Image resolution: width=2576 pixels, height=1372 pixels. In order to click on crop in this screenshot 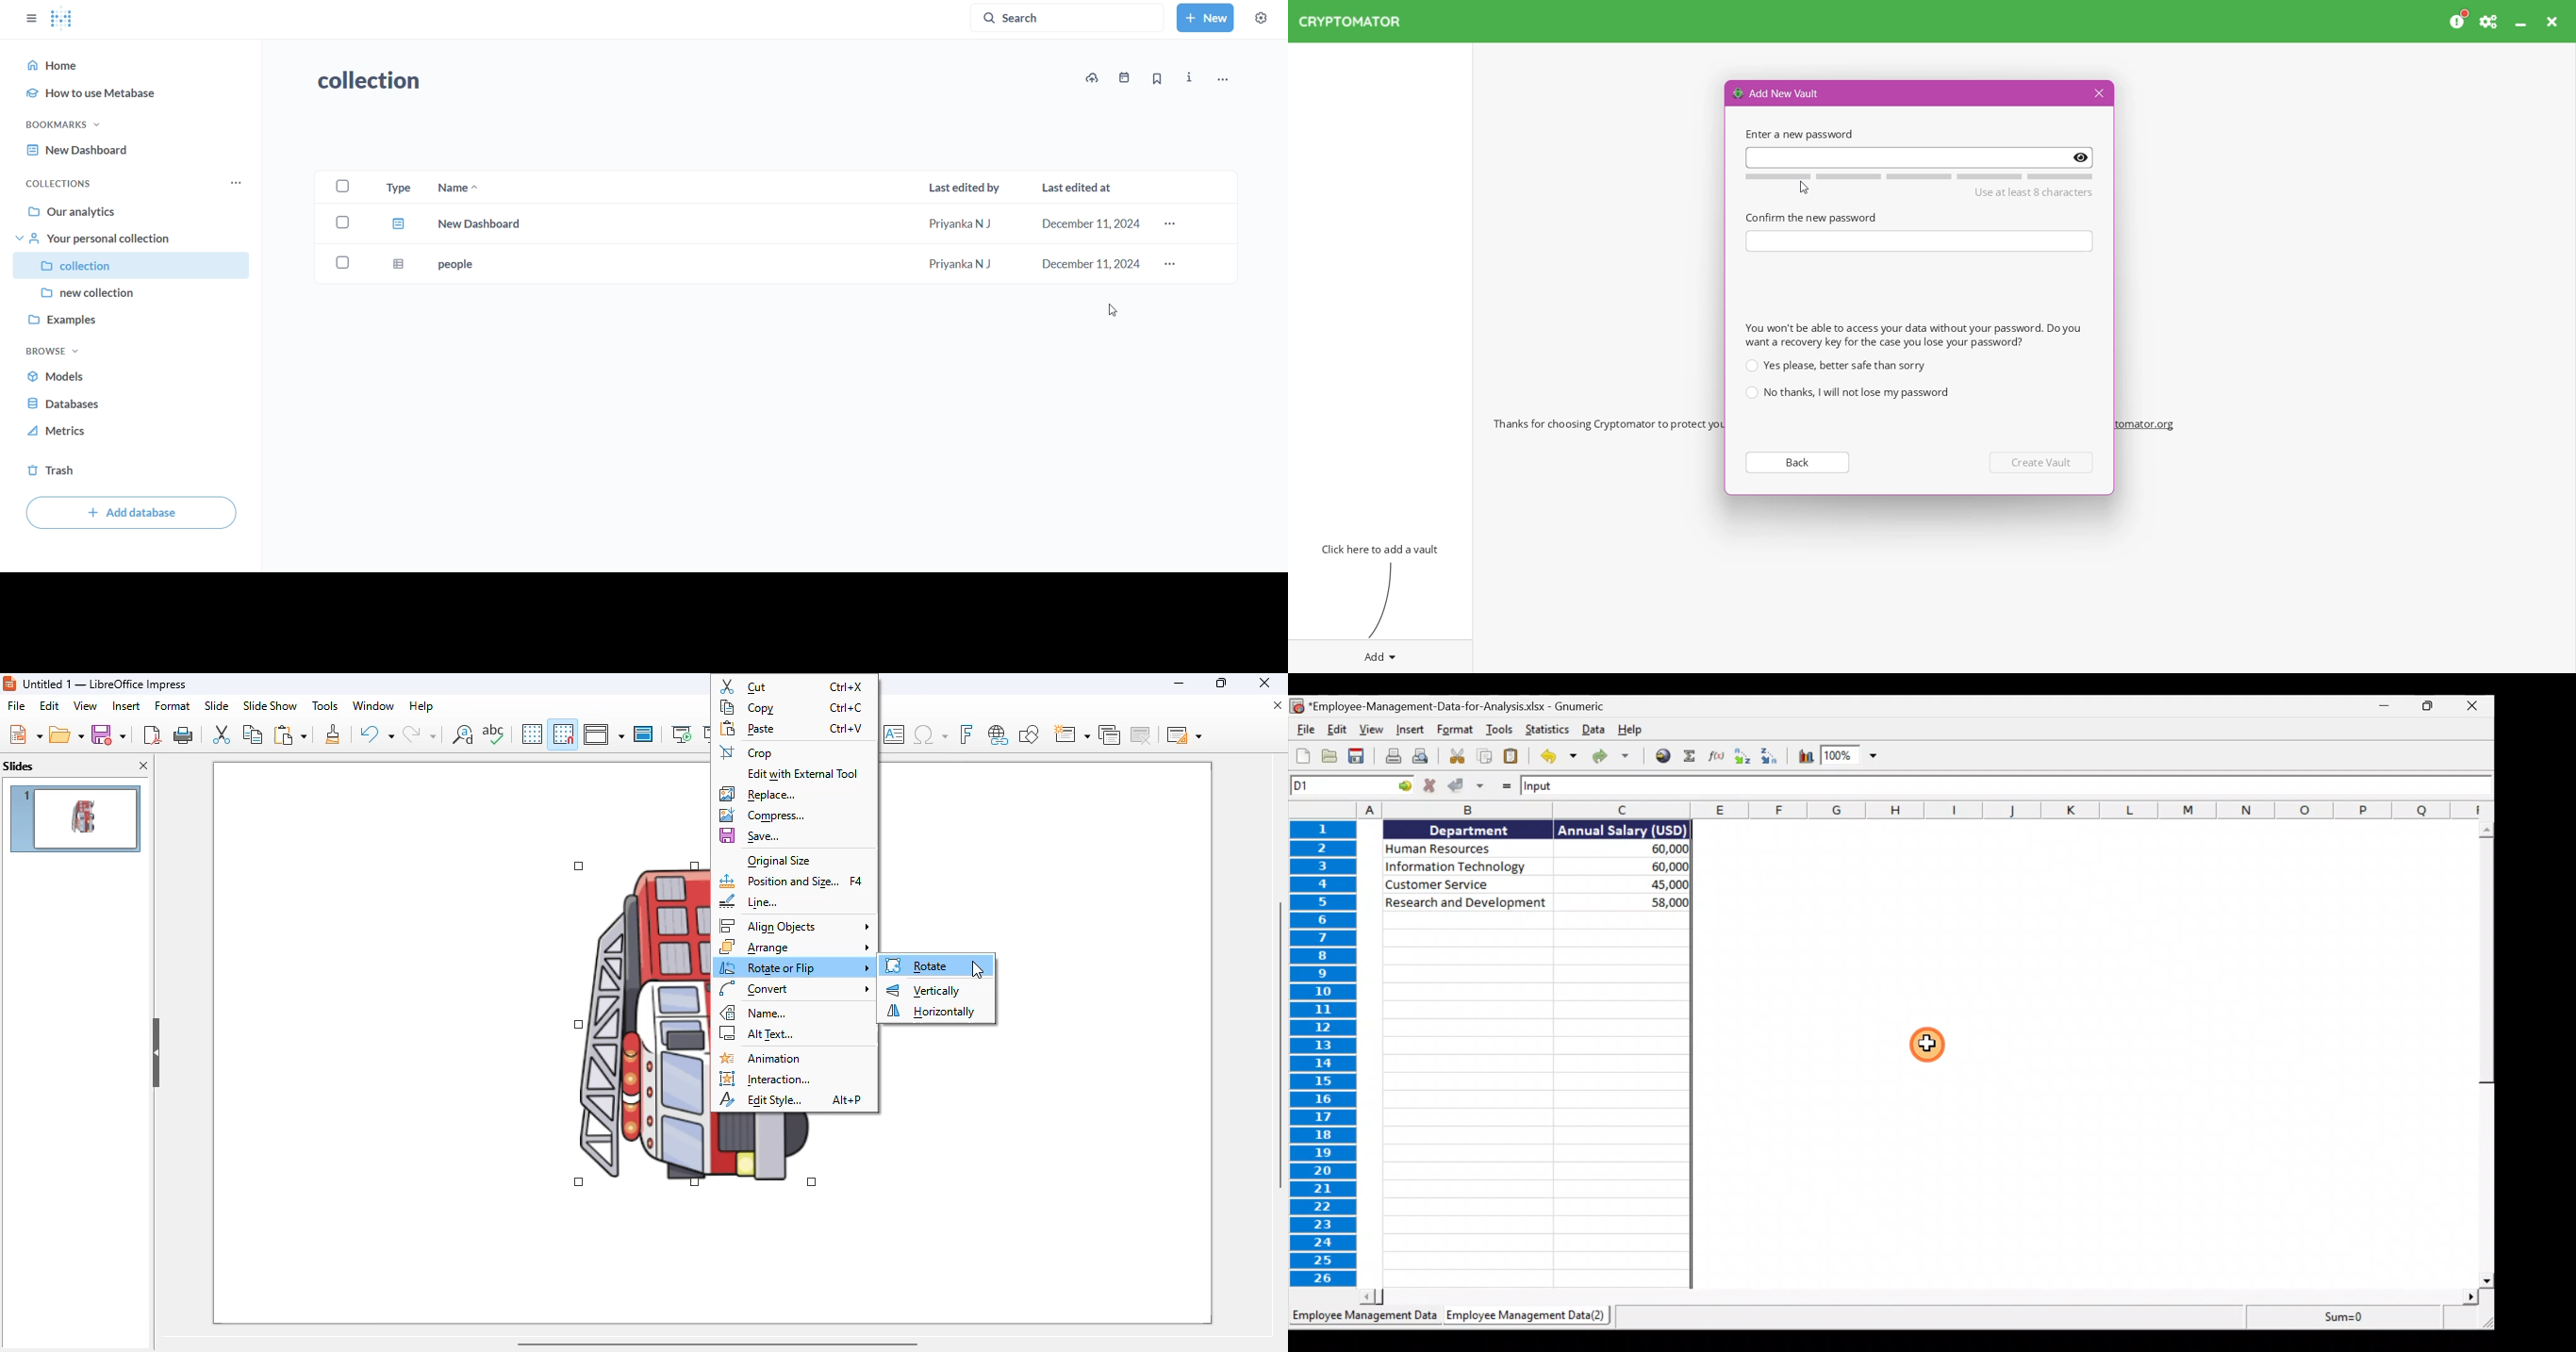, I will do `click(747, 752)`.